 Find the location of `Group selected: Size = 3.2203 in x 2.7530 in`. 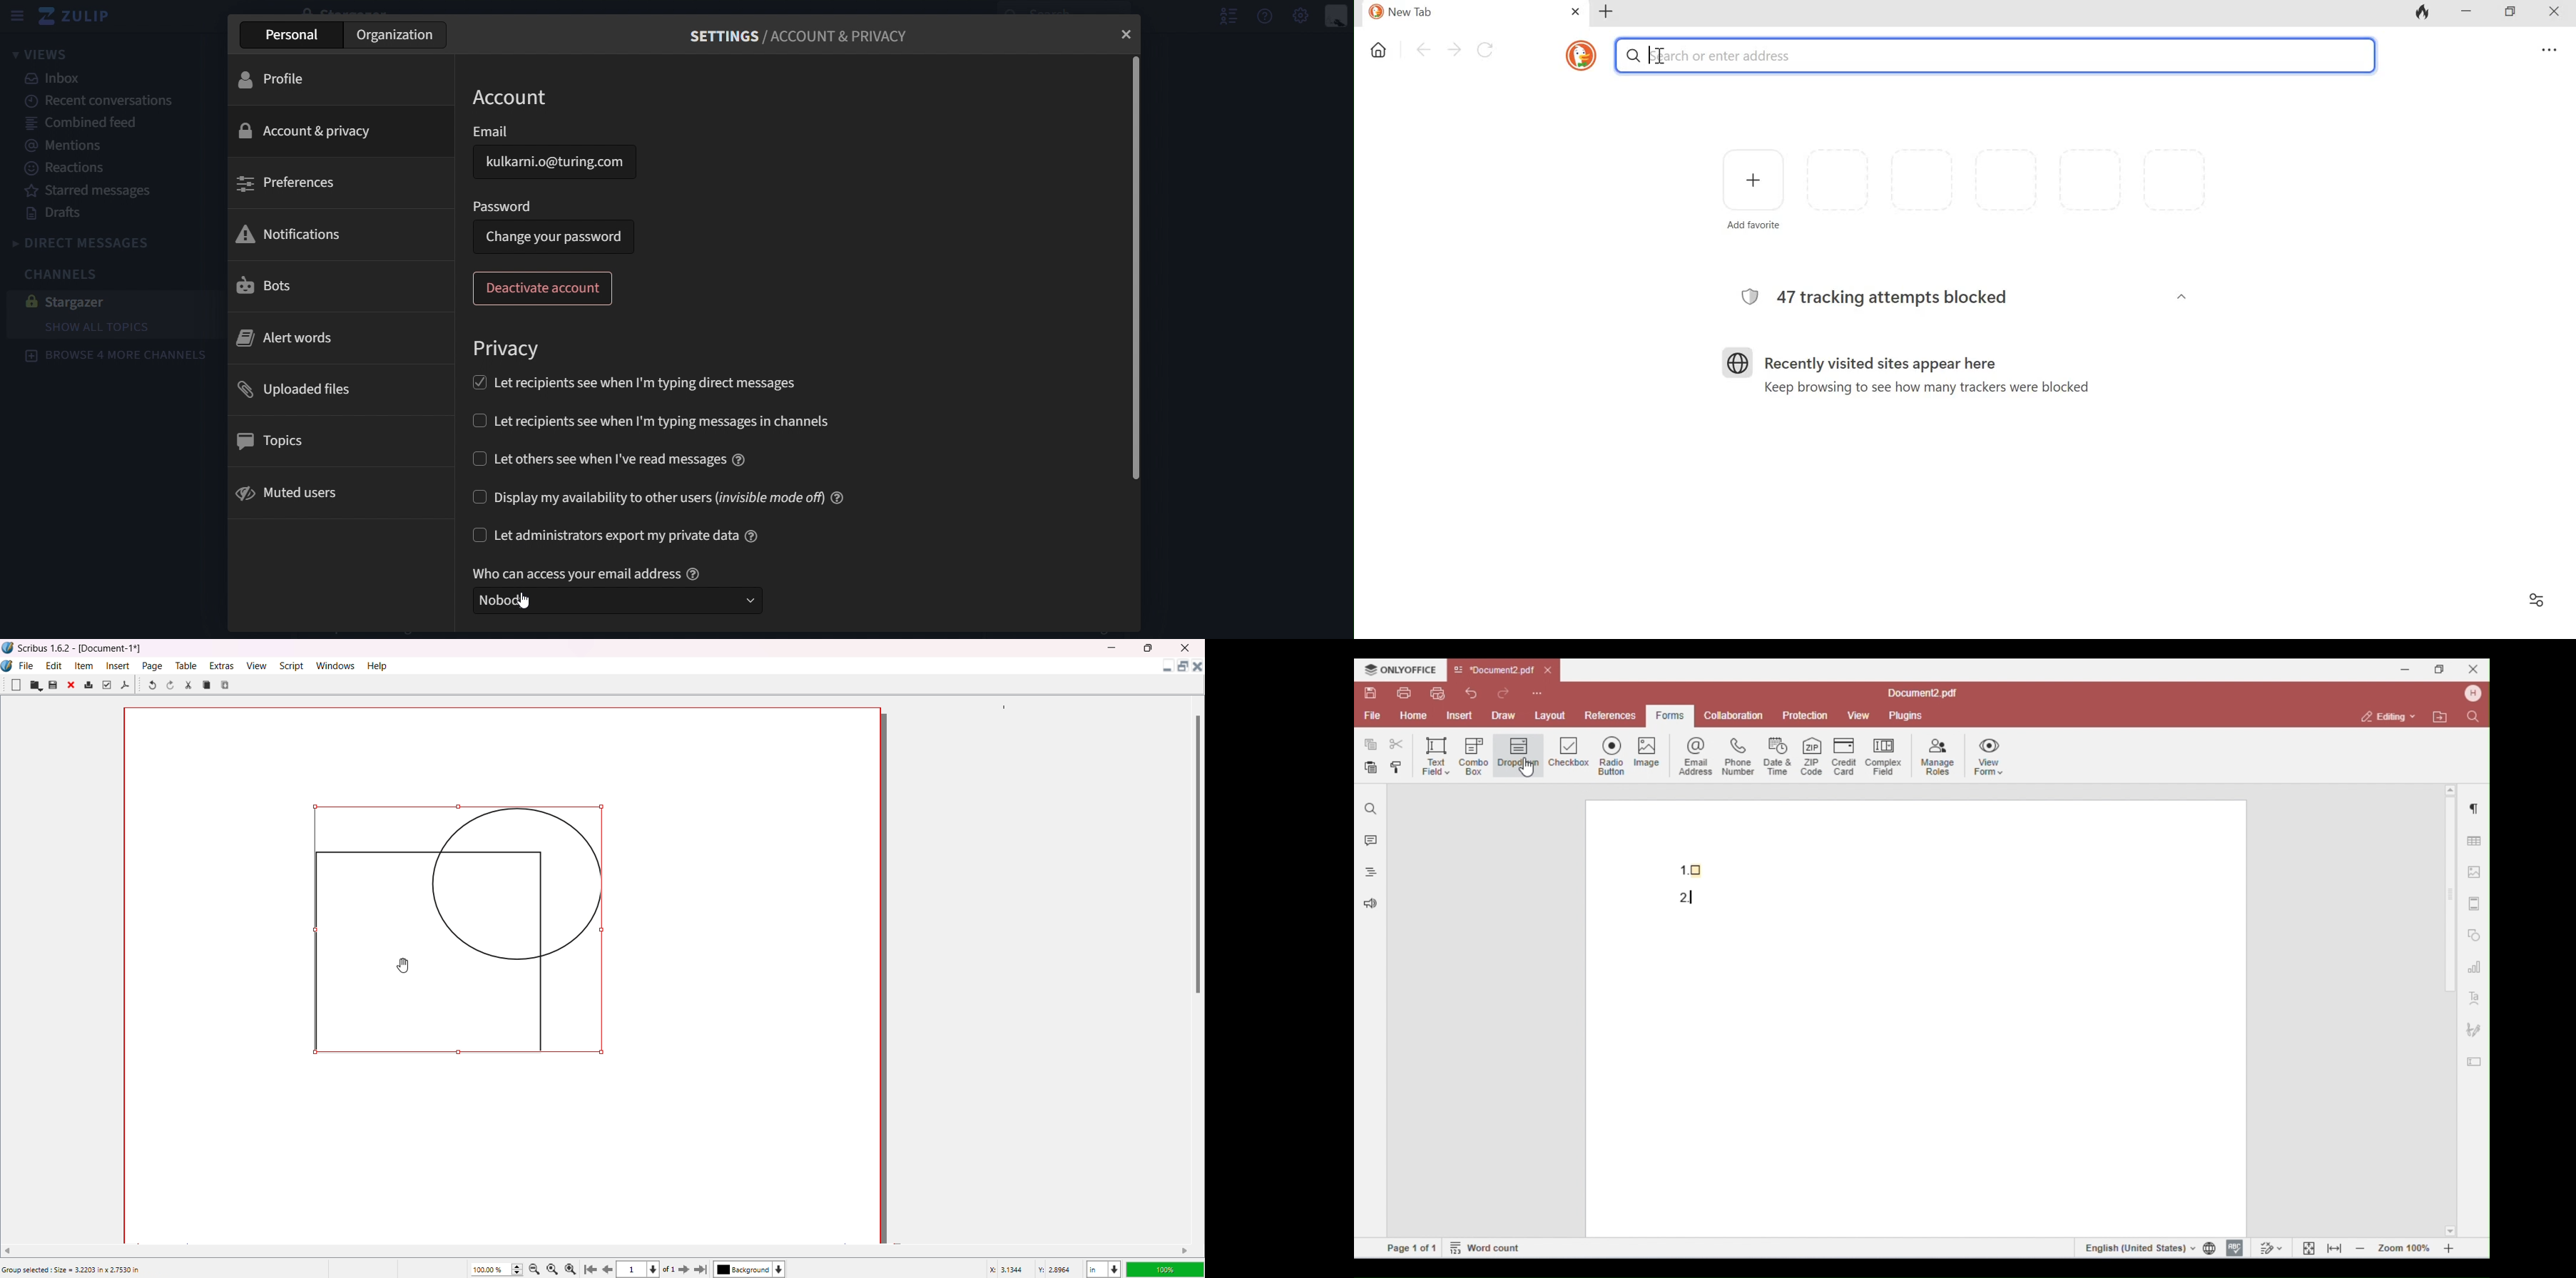

Group selected: Size = 3.2203 in x 2.7530 in is located at coordinates (73, 1270).